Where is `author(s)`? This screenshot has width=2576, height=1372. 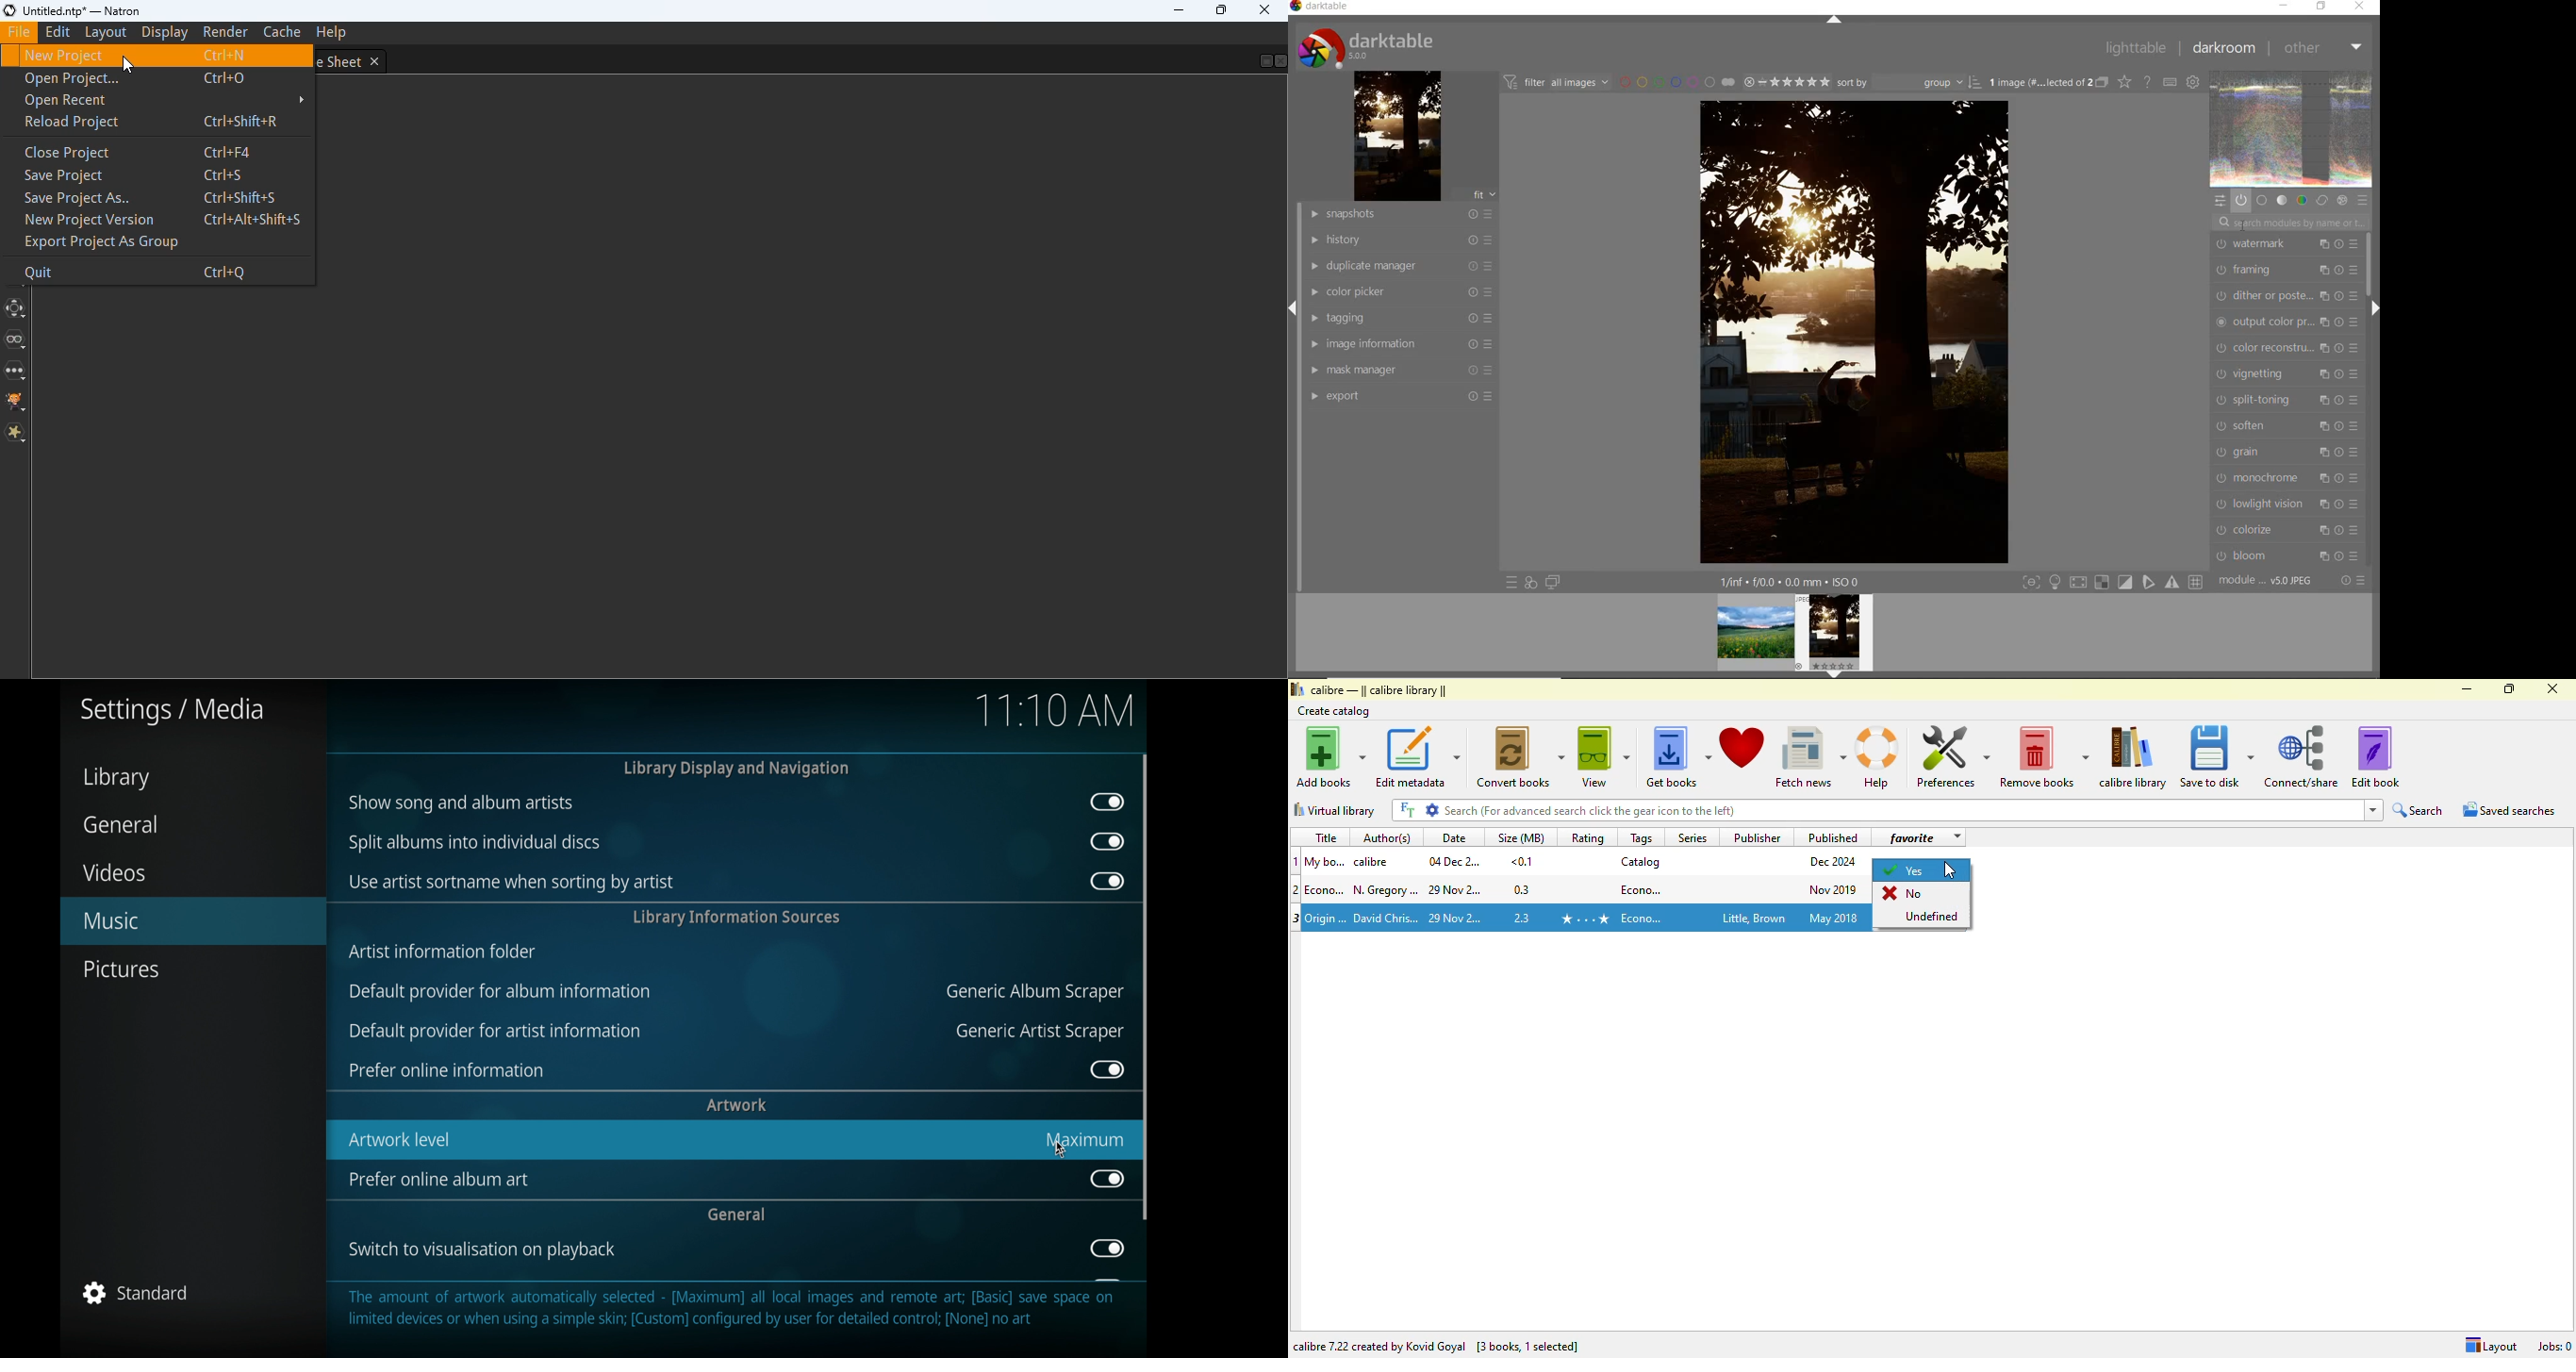 author(s) is located at coordinates (1390, 836).